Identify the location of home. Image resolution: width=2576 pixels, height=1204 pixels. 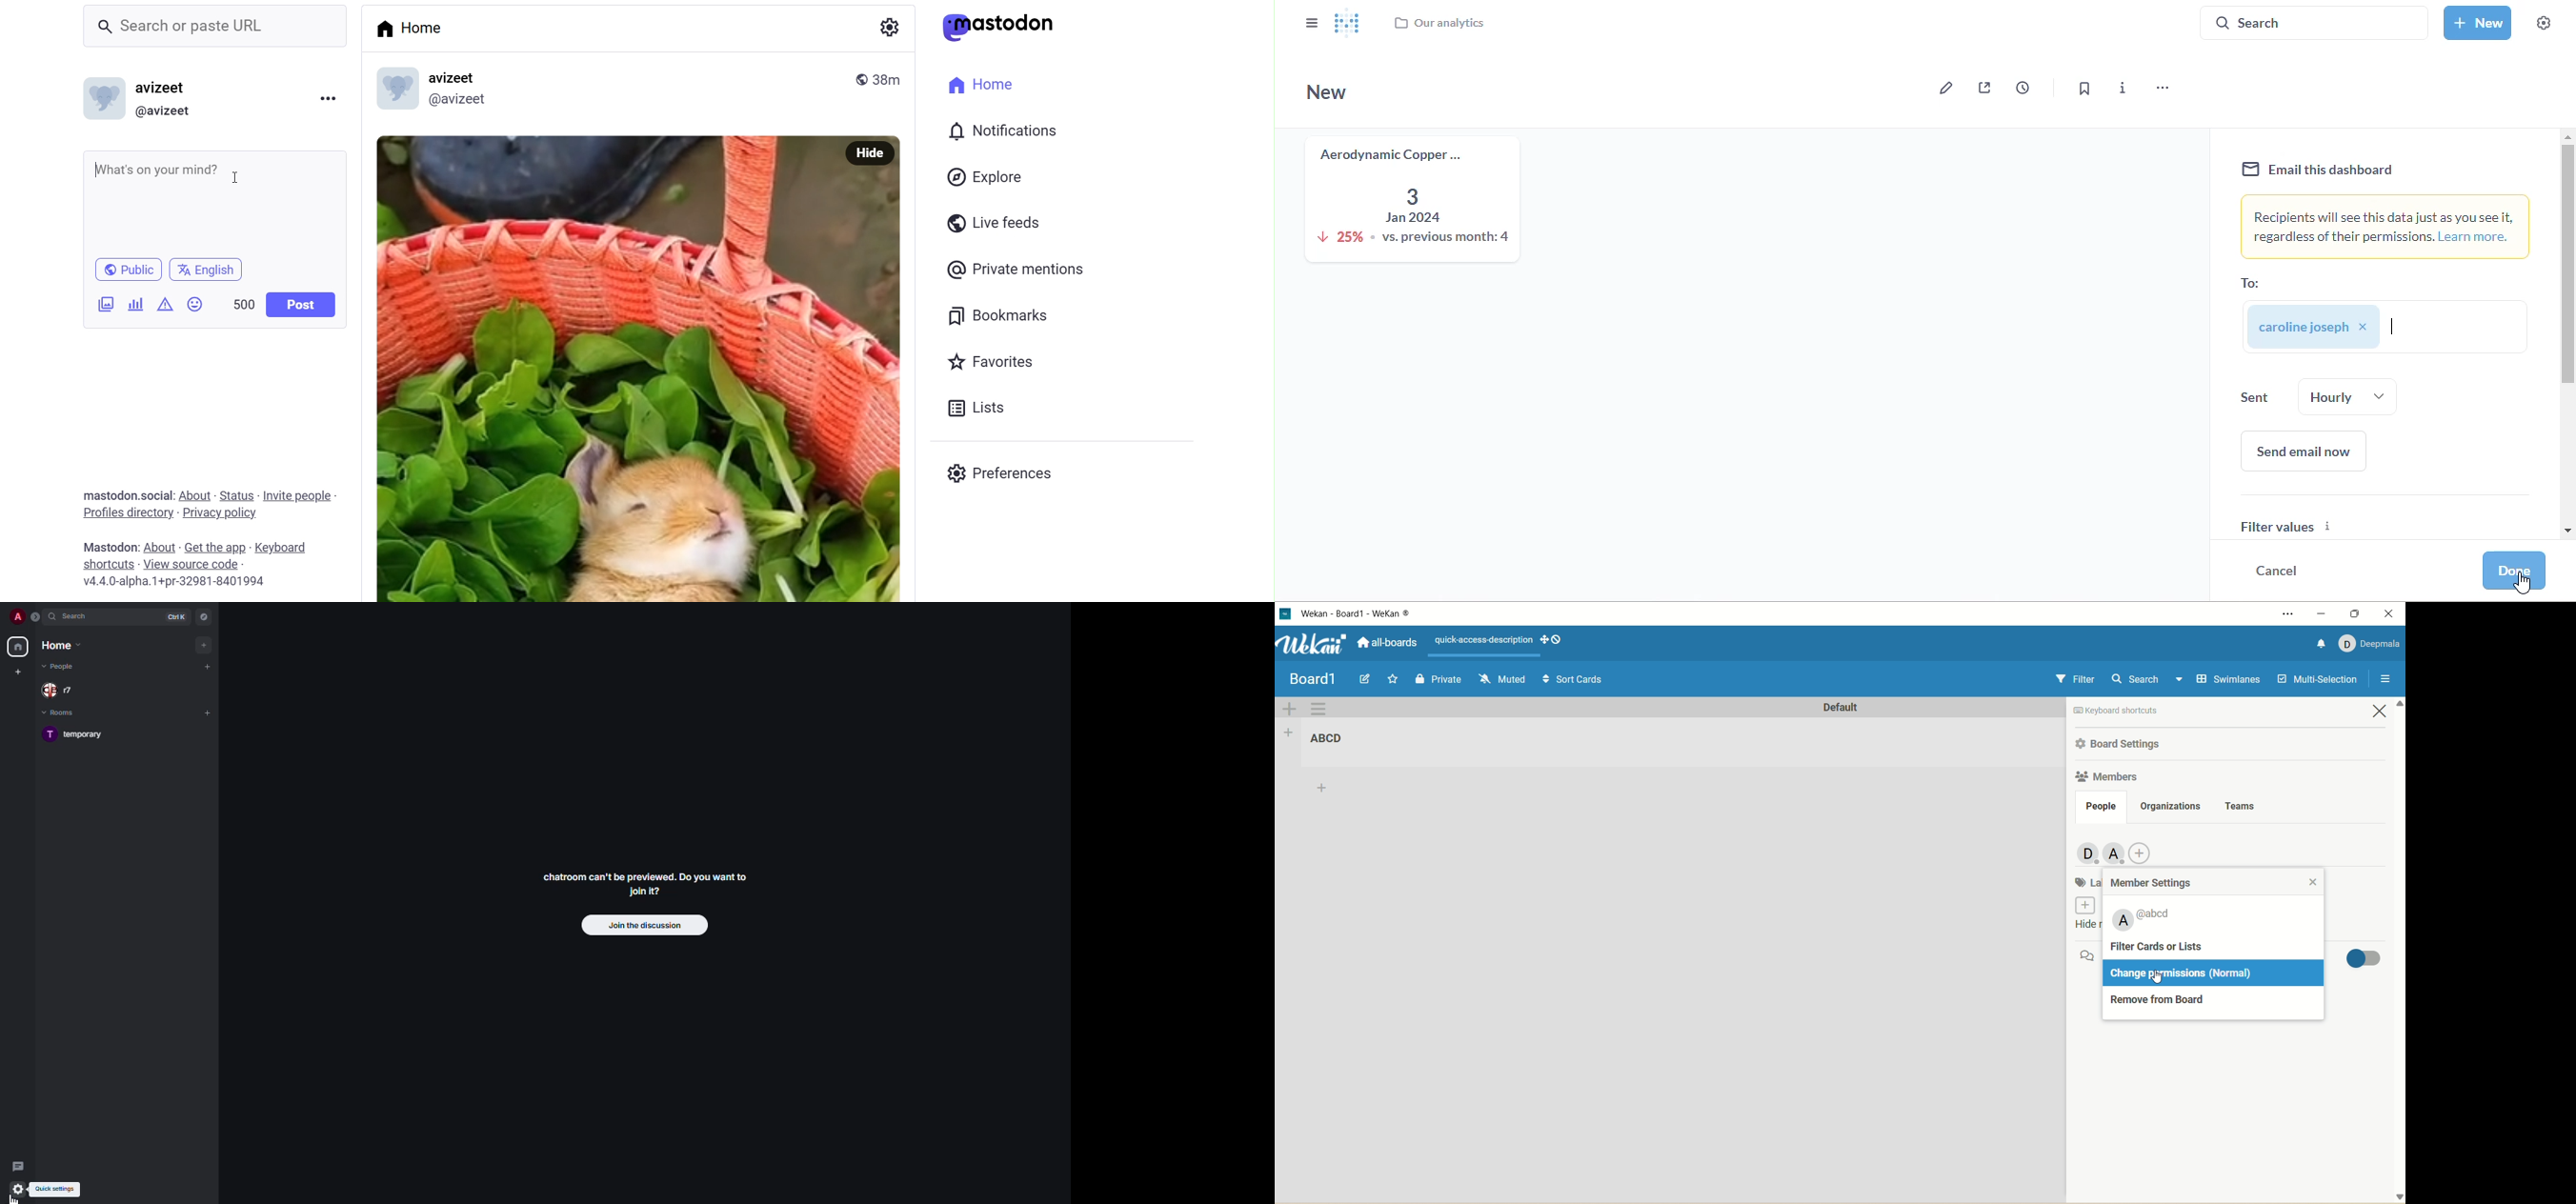
(20, 647).